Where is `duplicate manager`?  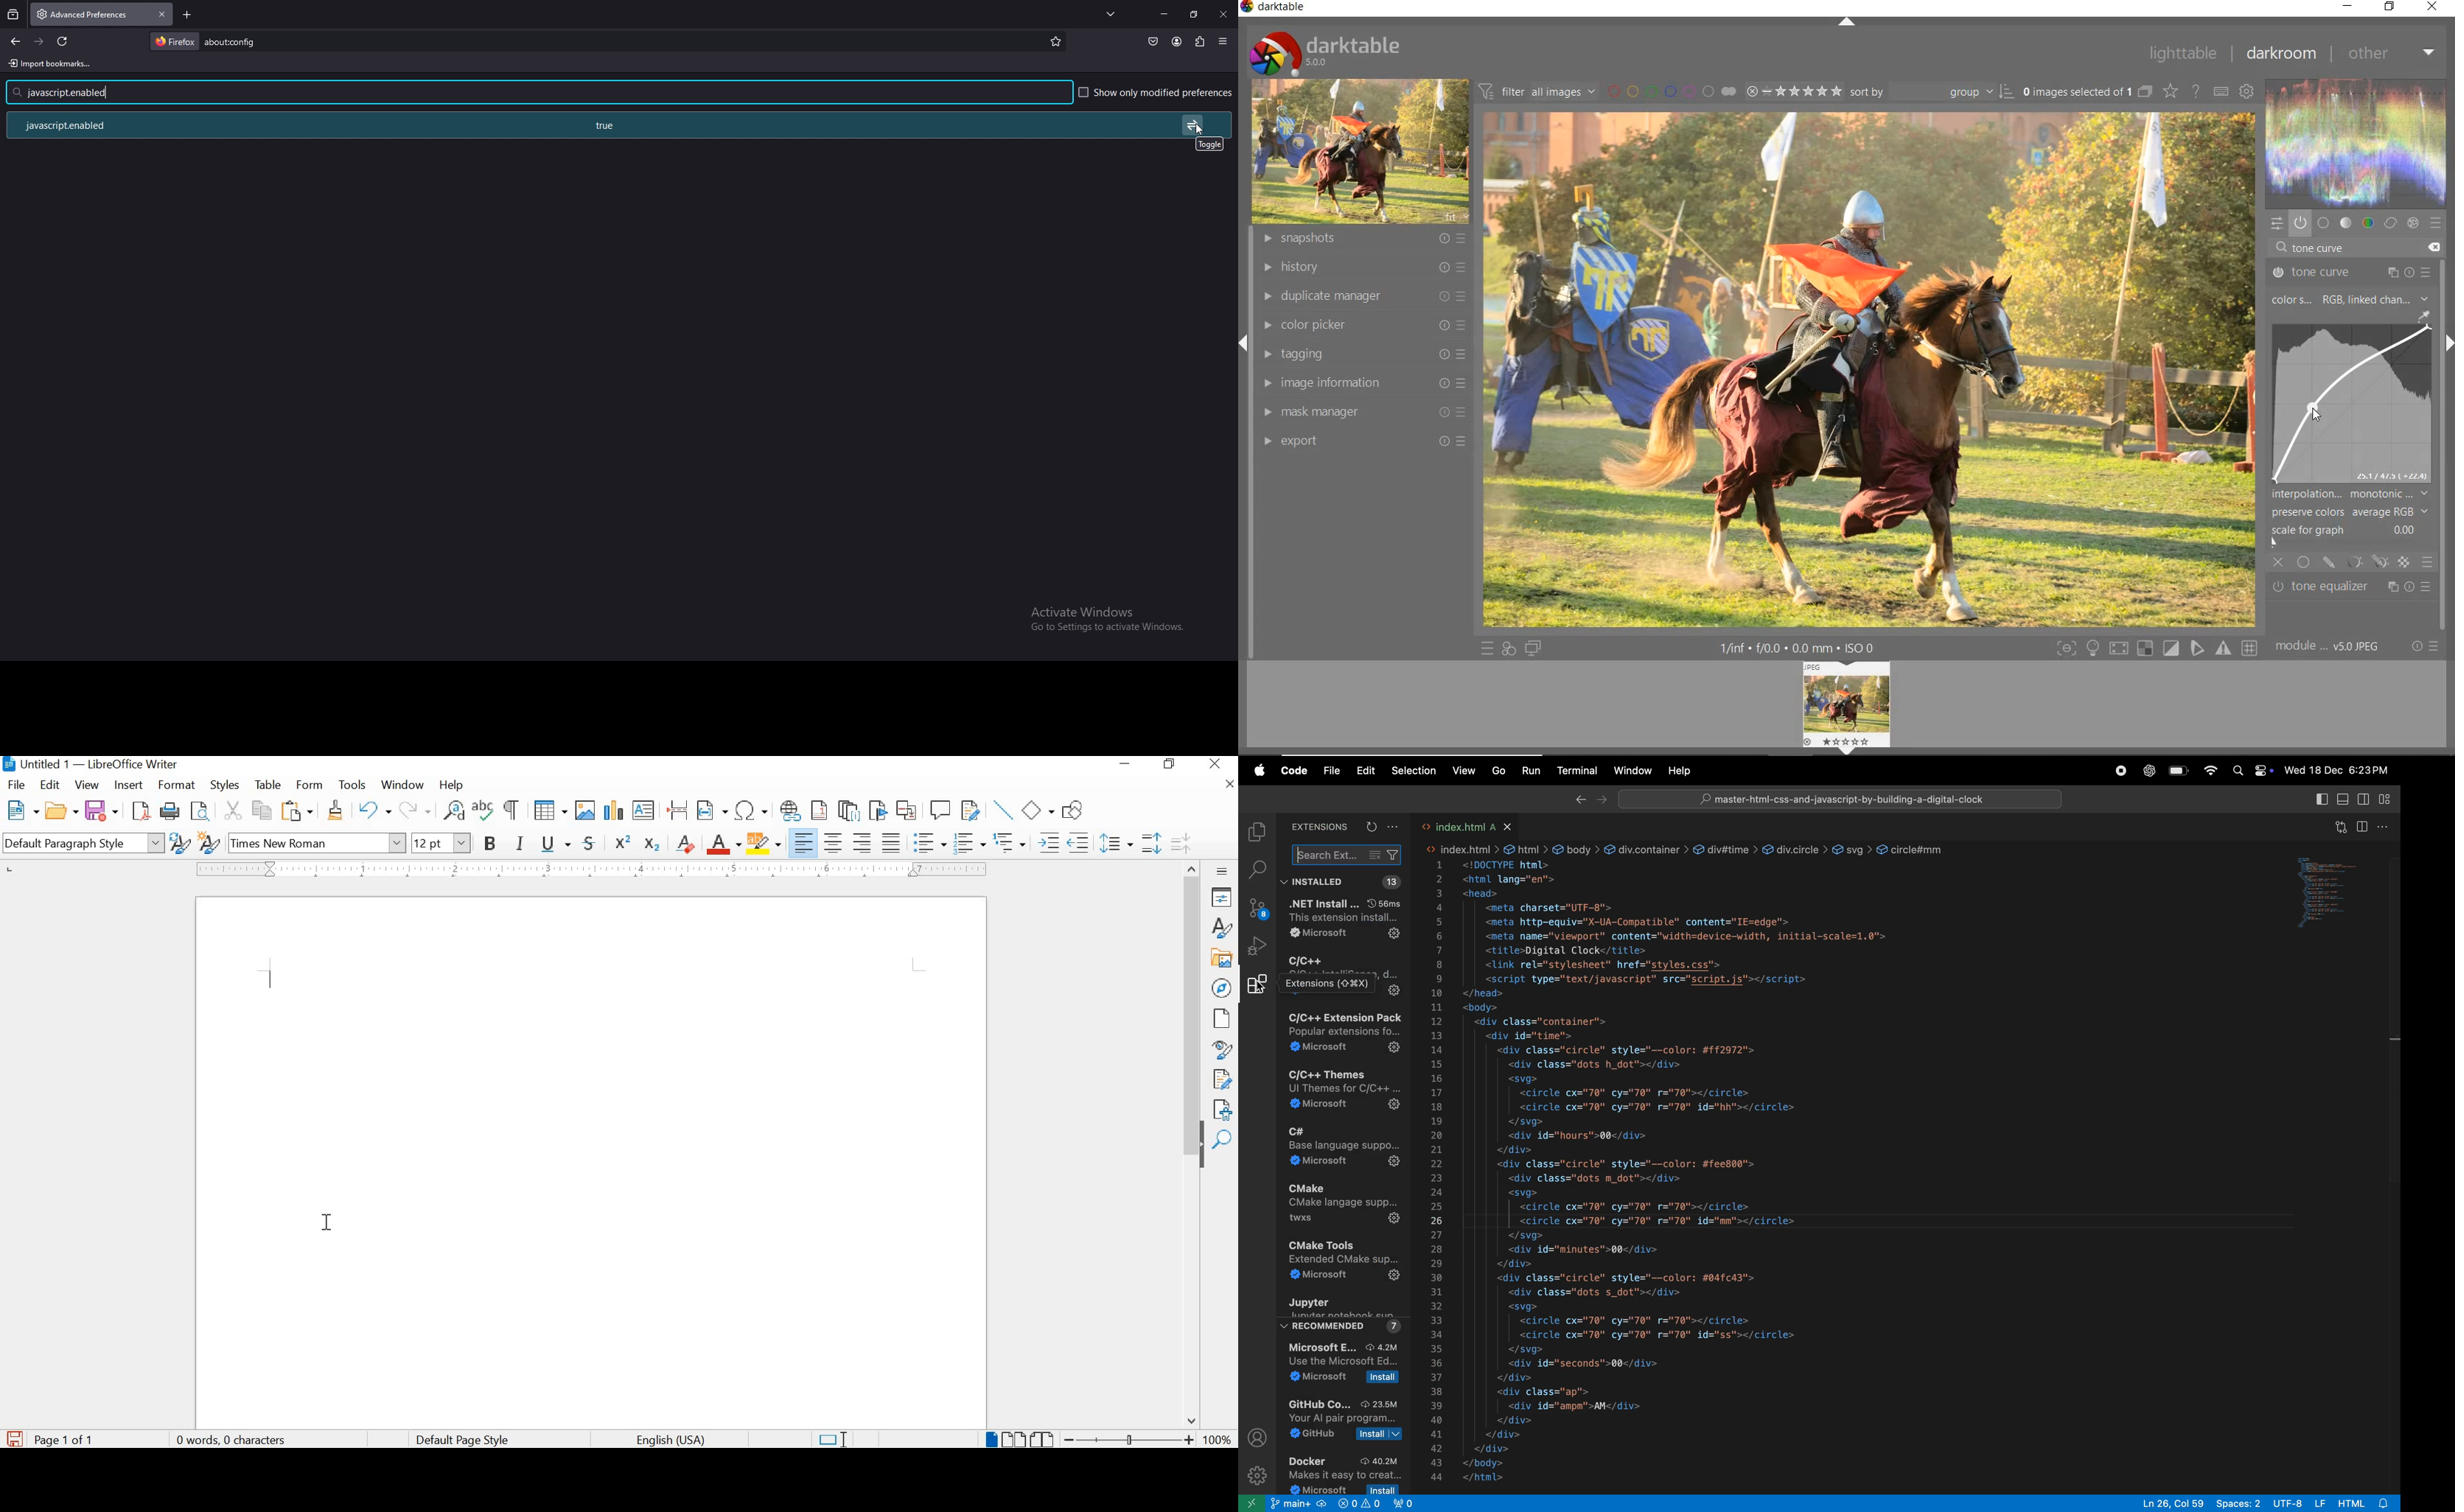
duplicate manager is located at coordinates (1363, 295).